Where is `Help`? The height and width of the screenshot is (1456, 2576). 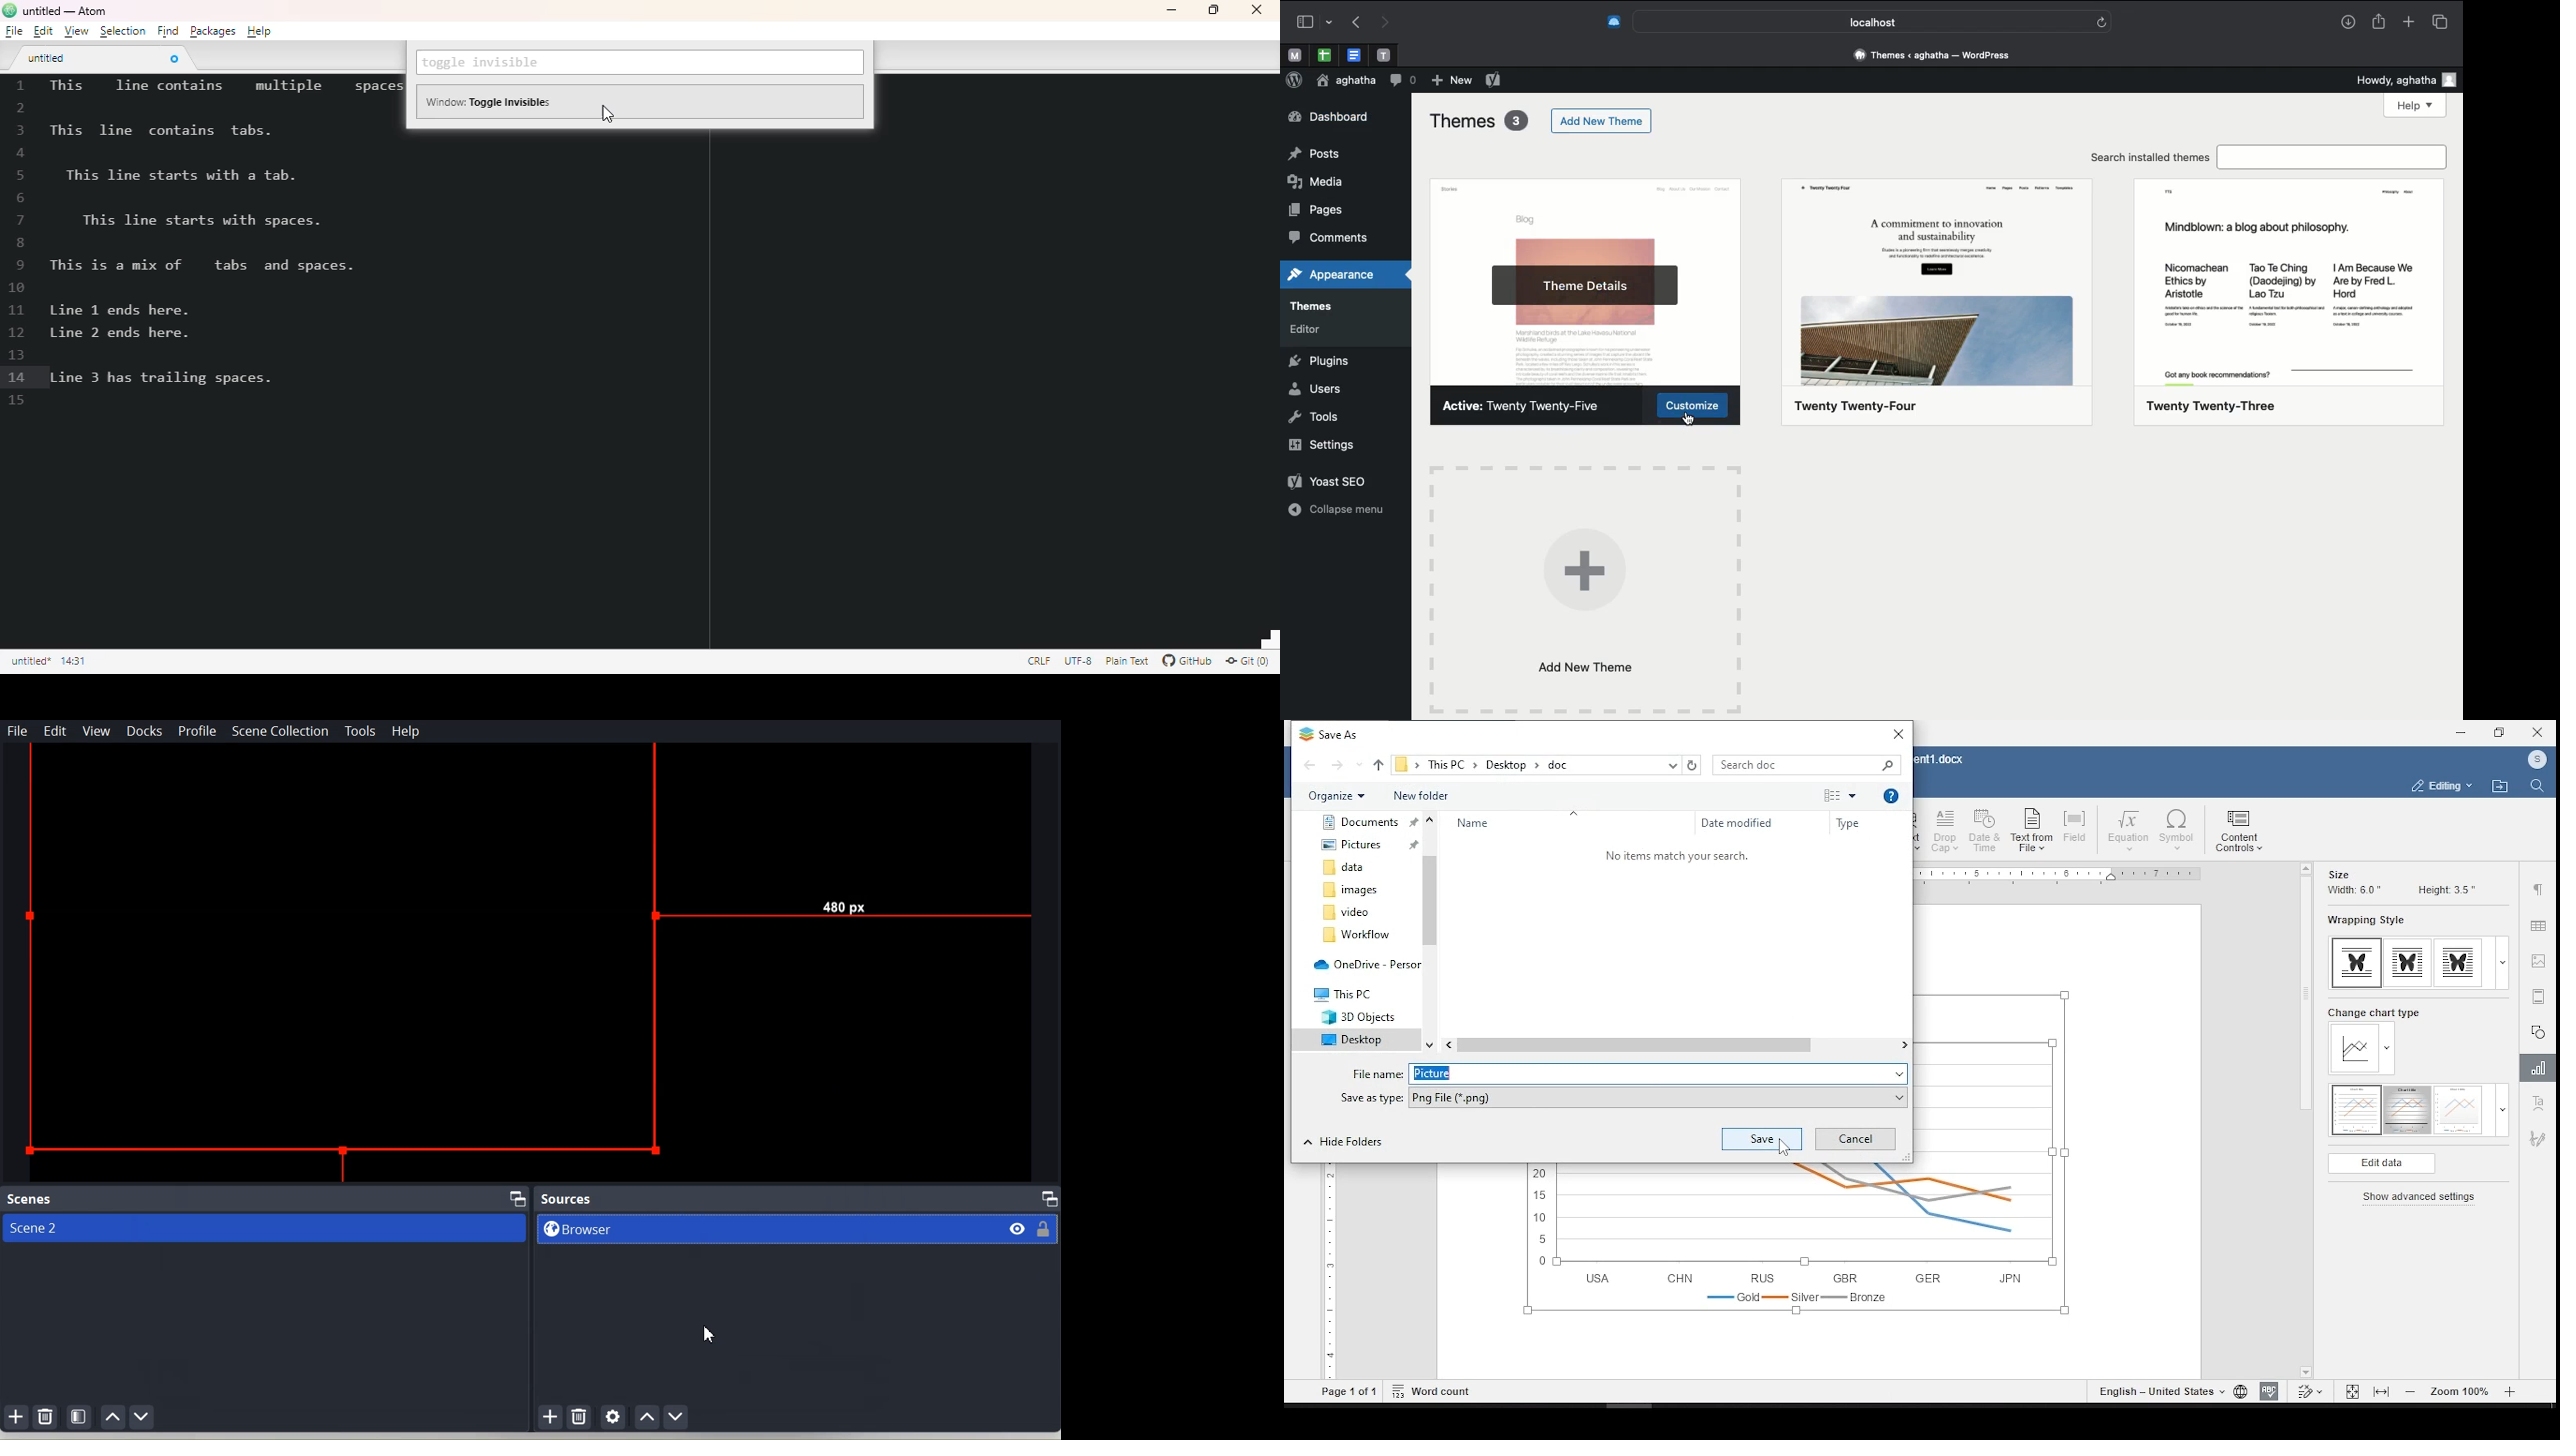
Help is located at coordinates (406, 731).